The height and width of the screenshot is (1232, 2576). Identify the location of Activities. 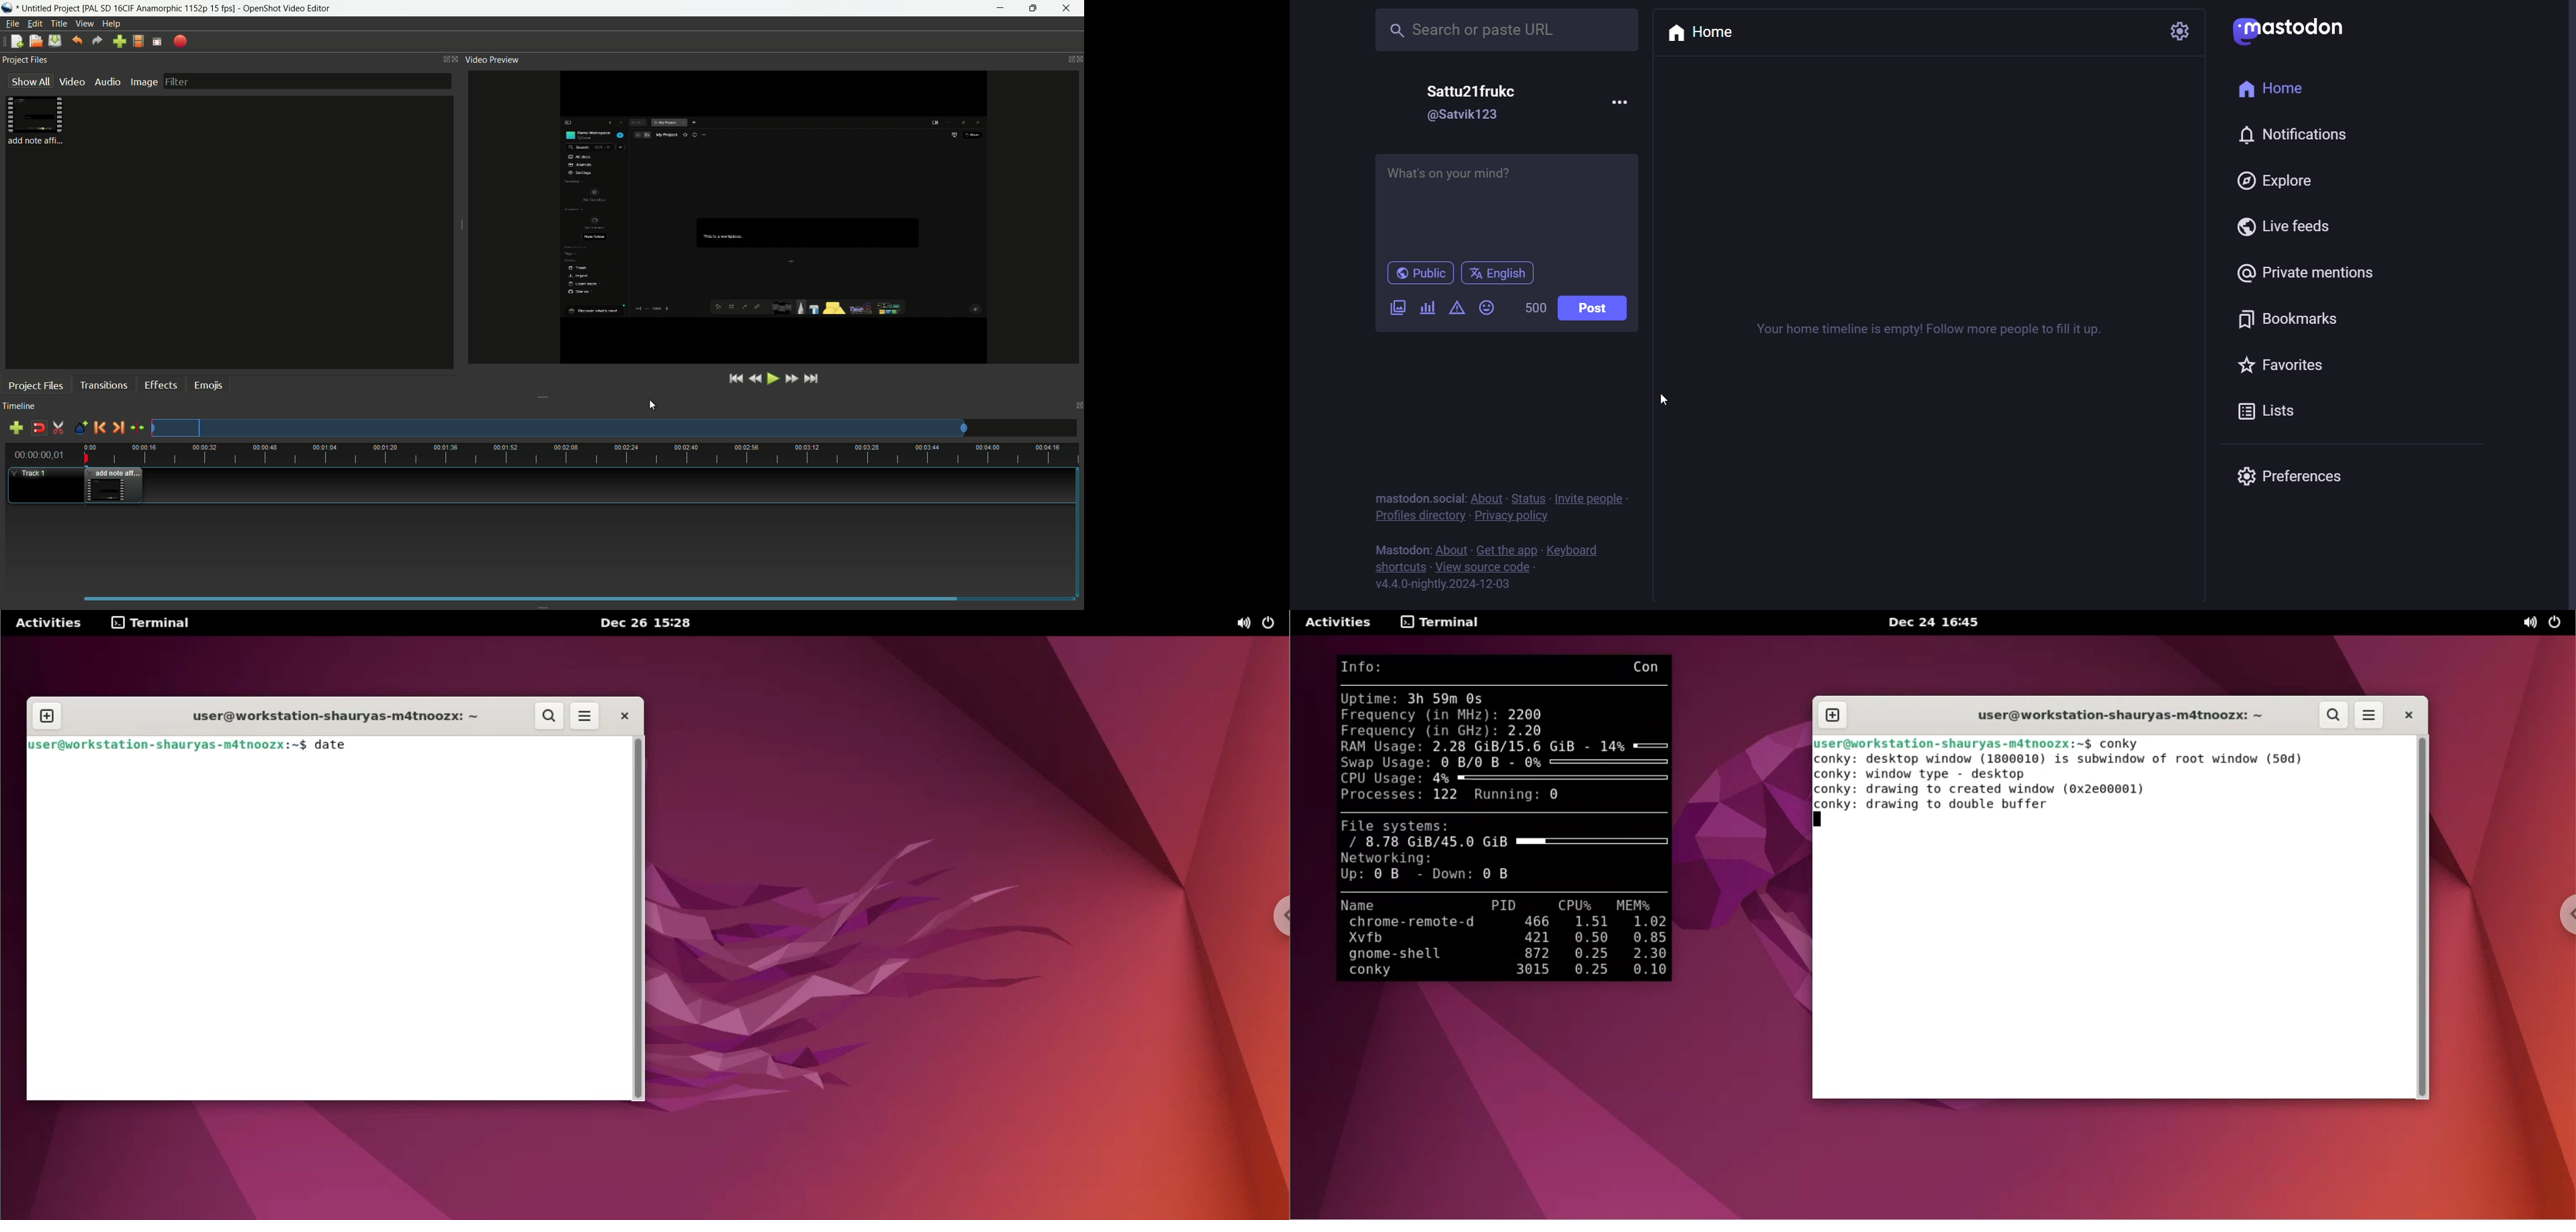
(46, 624).